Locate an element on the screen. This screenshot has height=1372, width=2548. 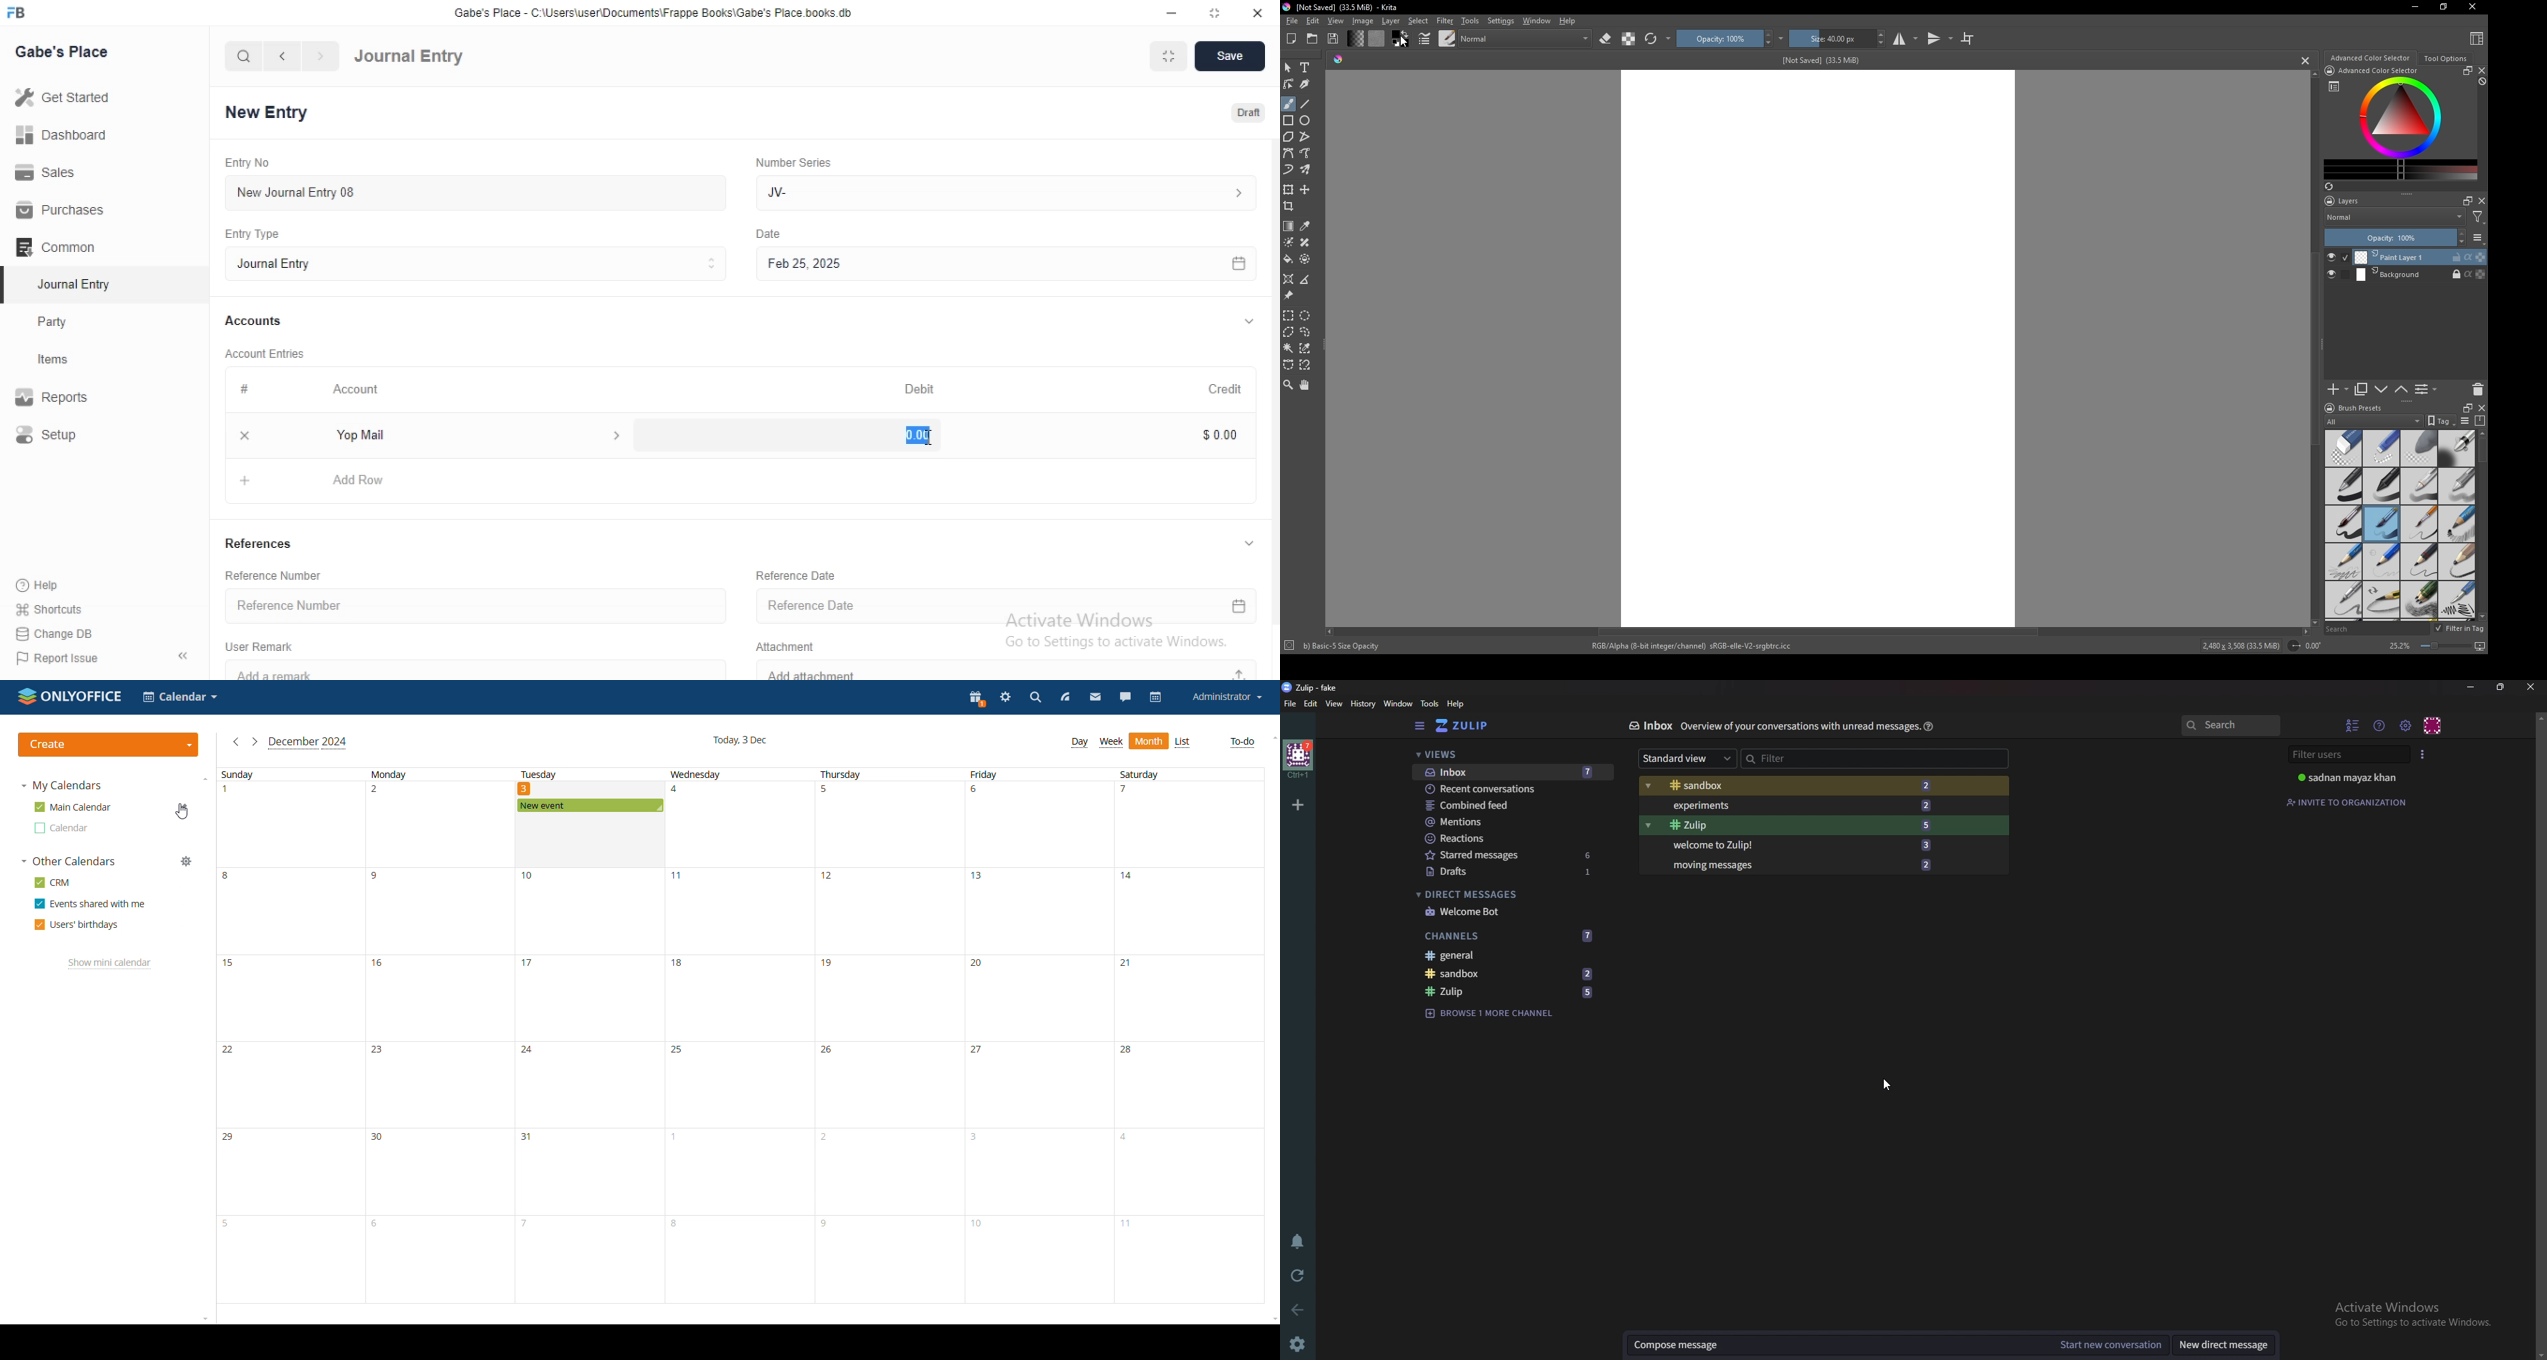
Back is located at coordinates (1298, 1312).